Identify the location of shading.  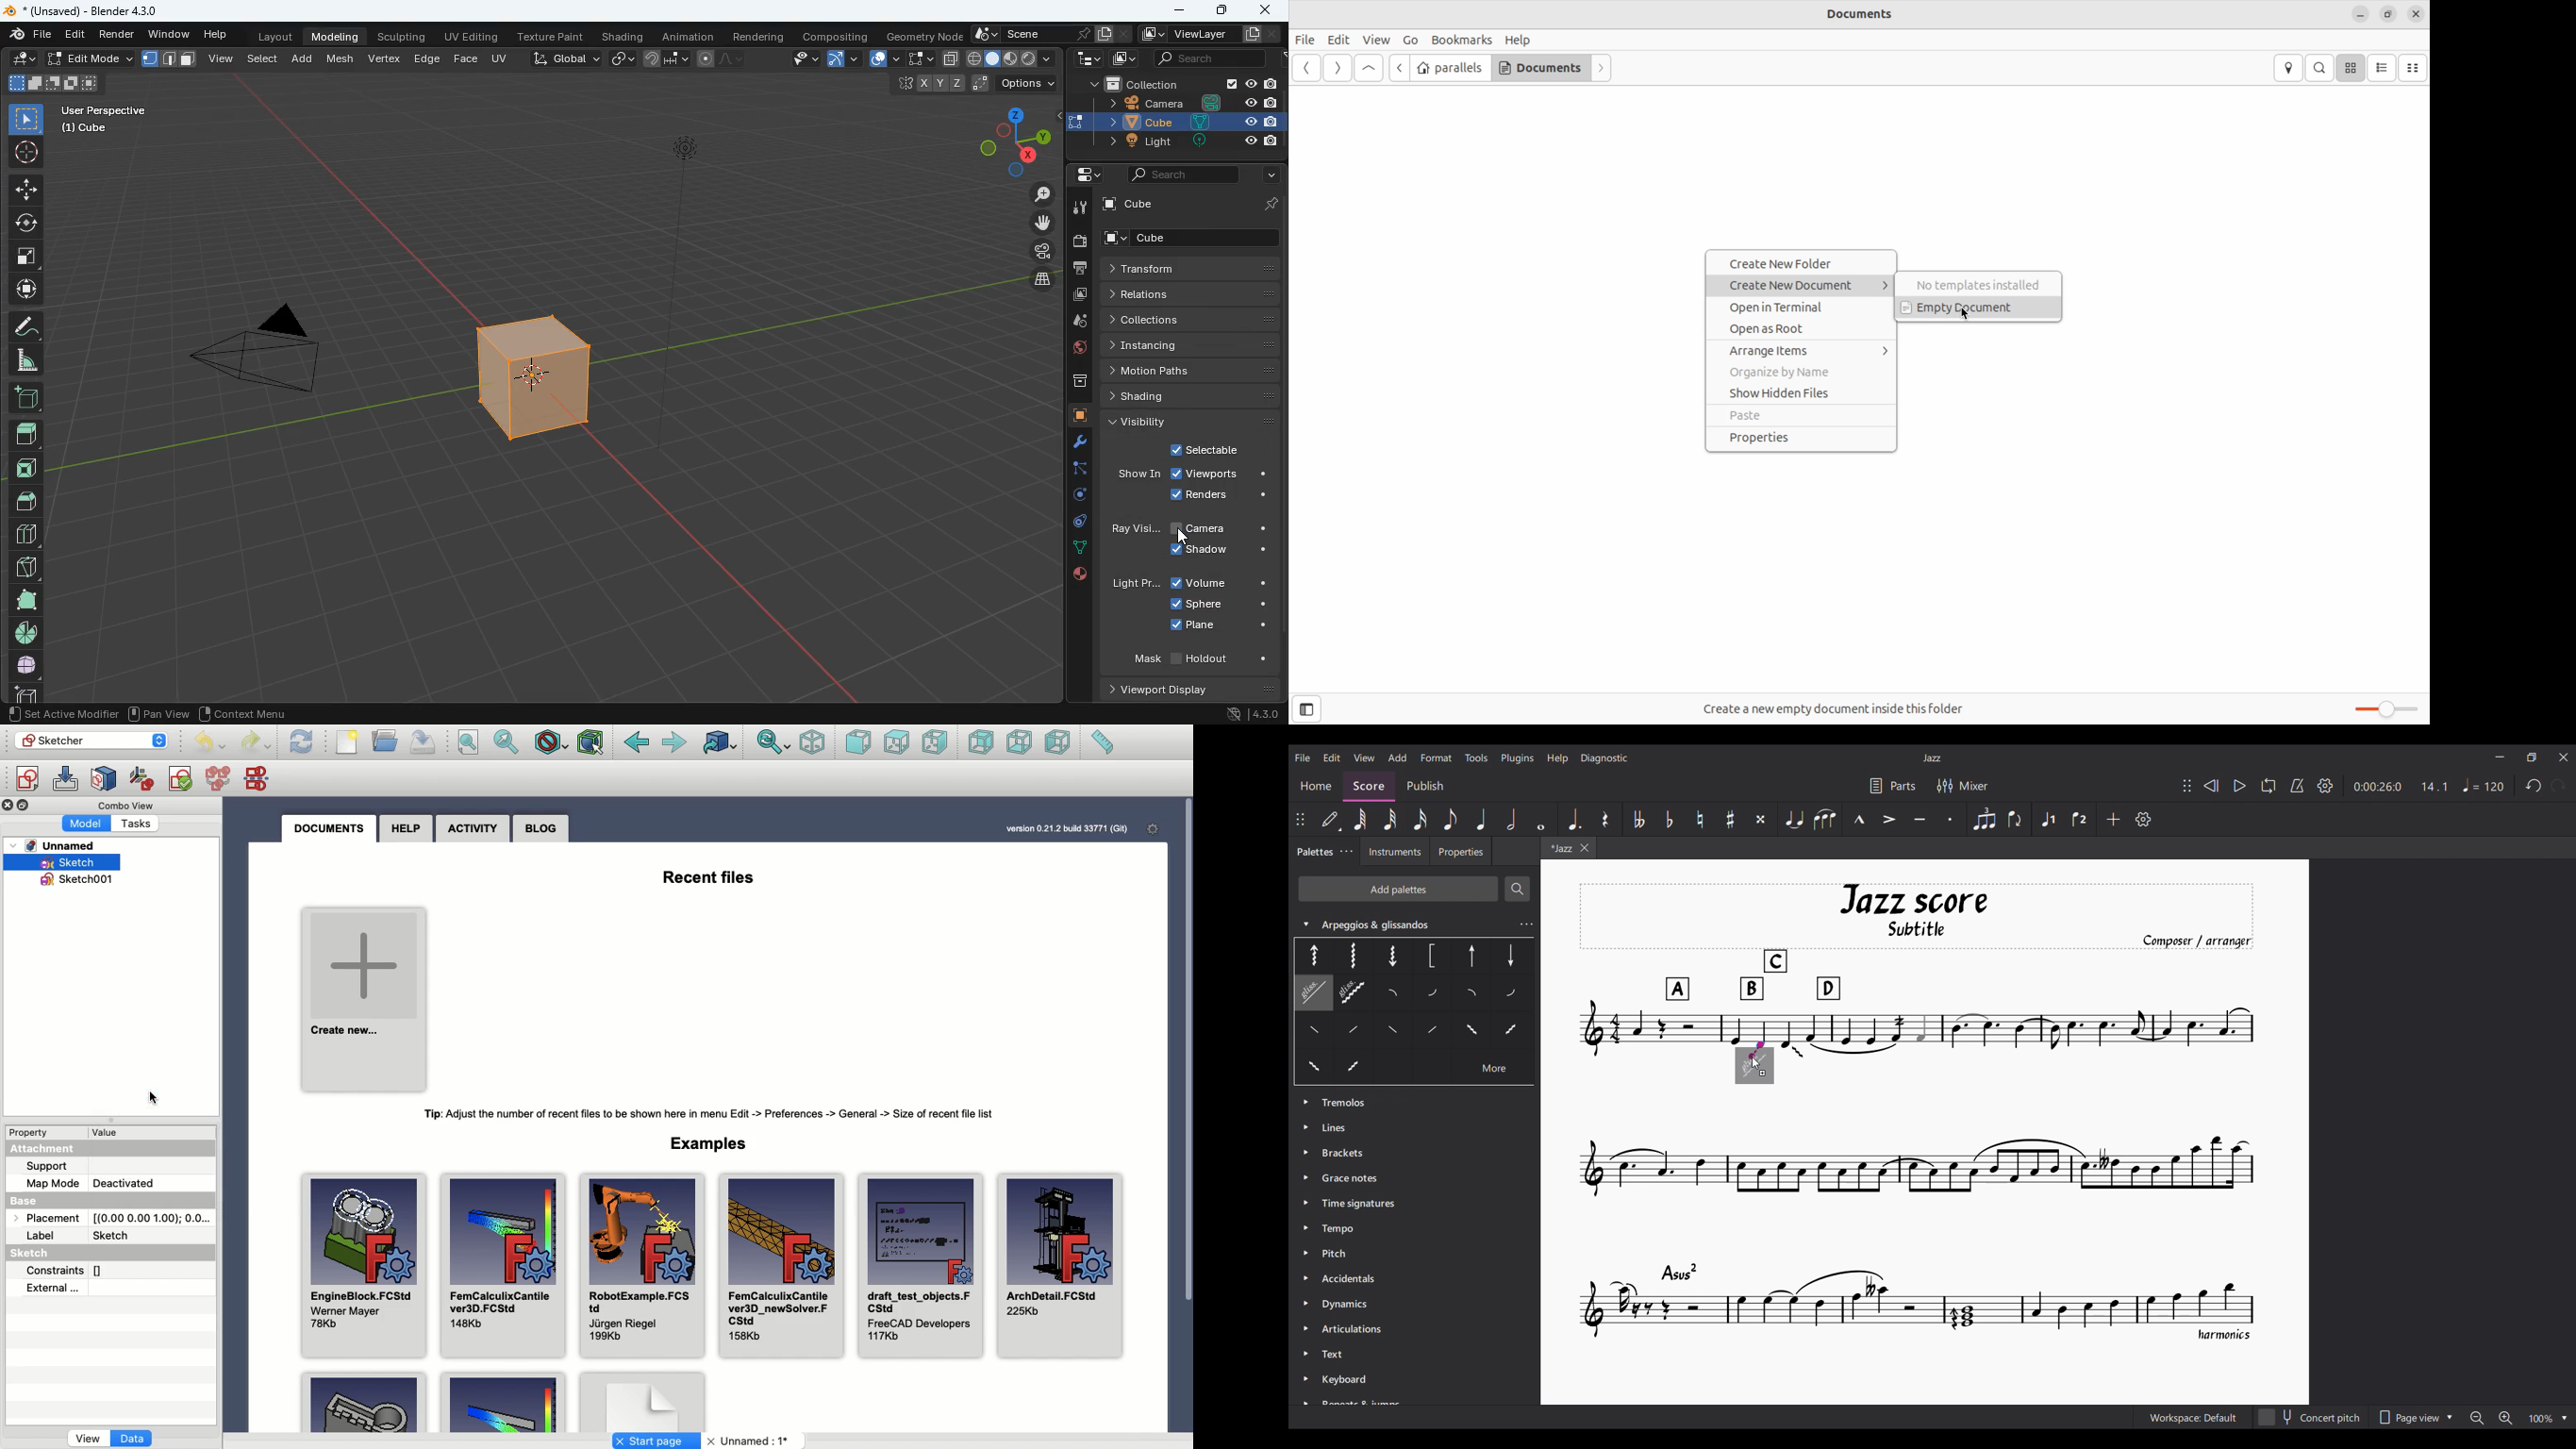
(1192, 395).